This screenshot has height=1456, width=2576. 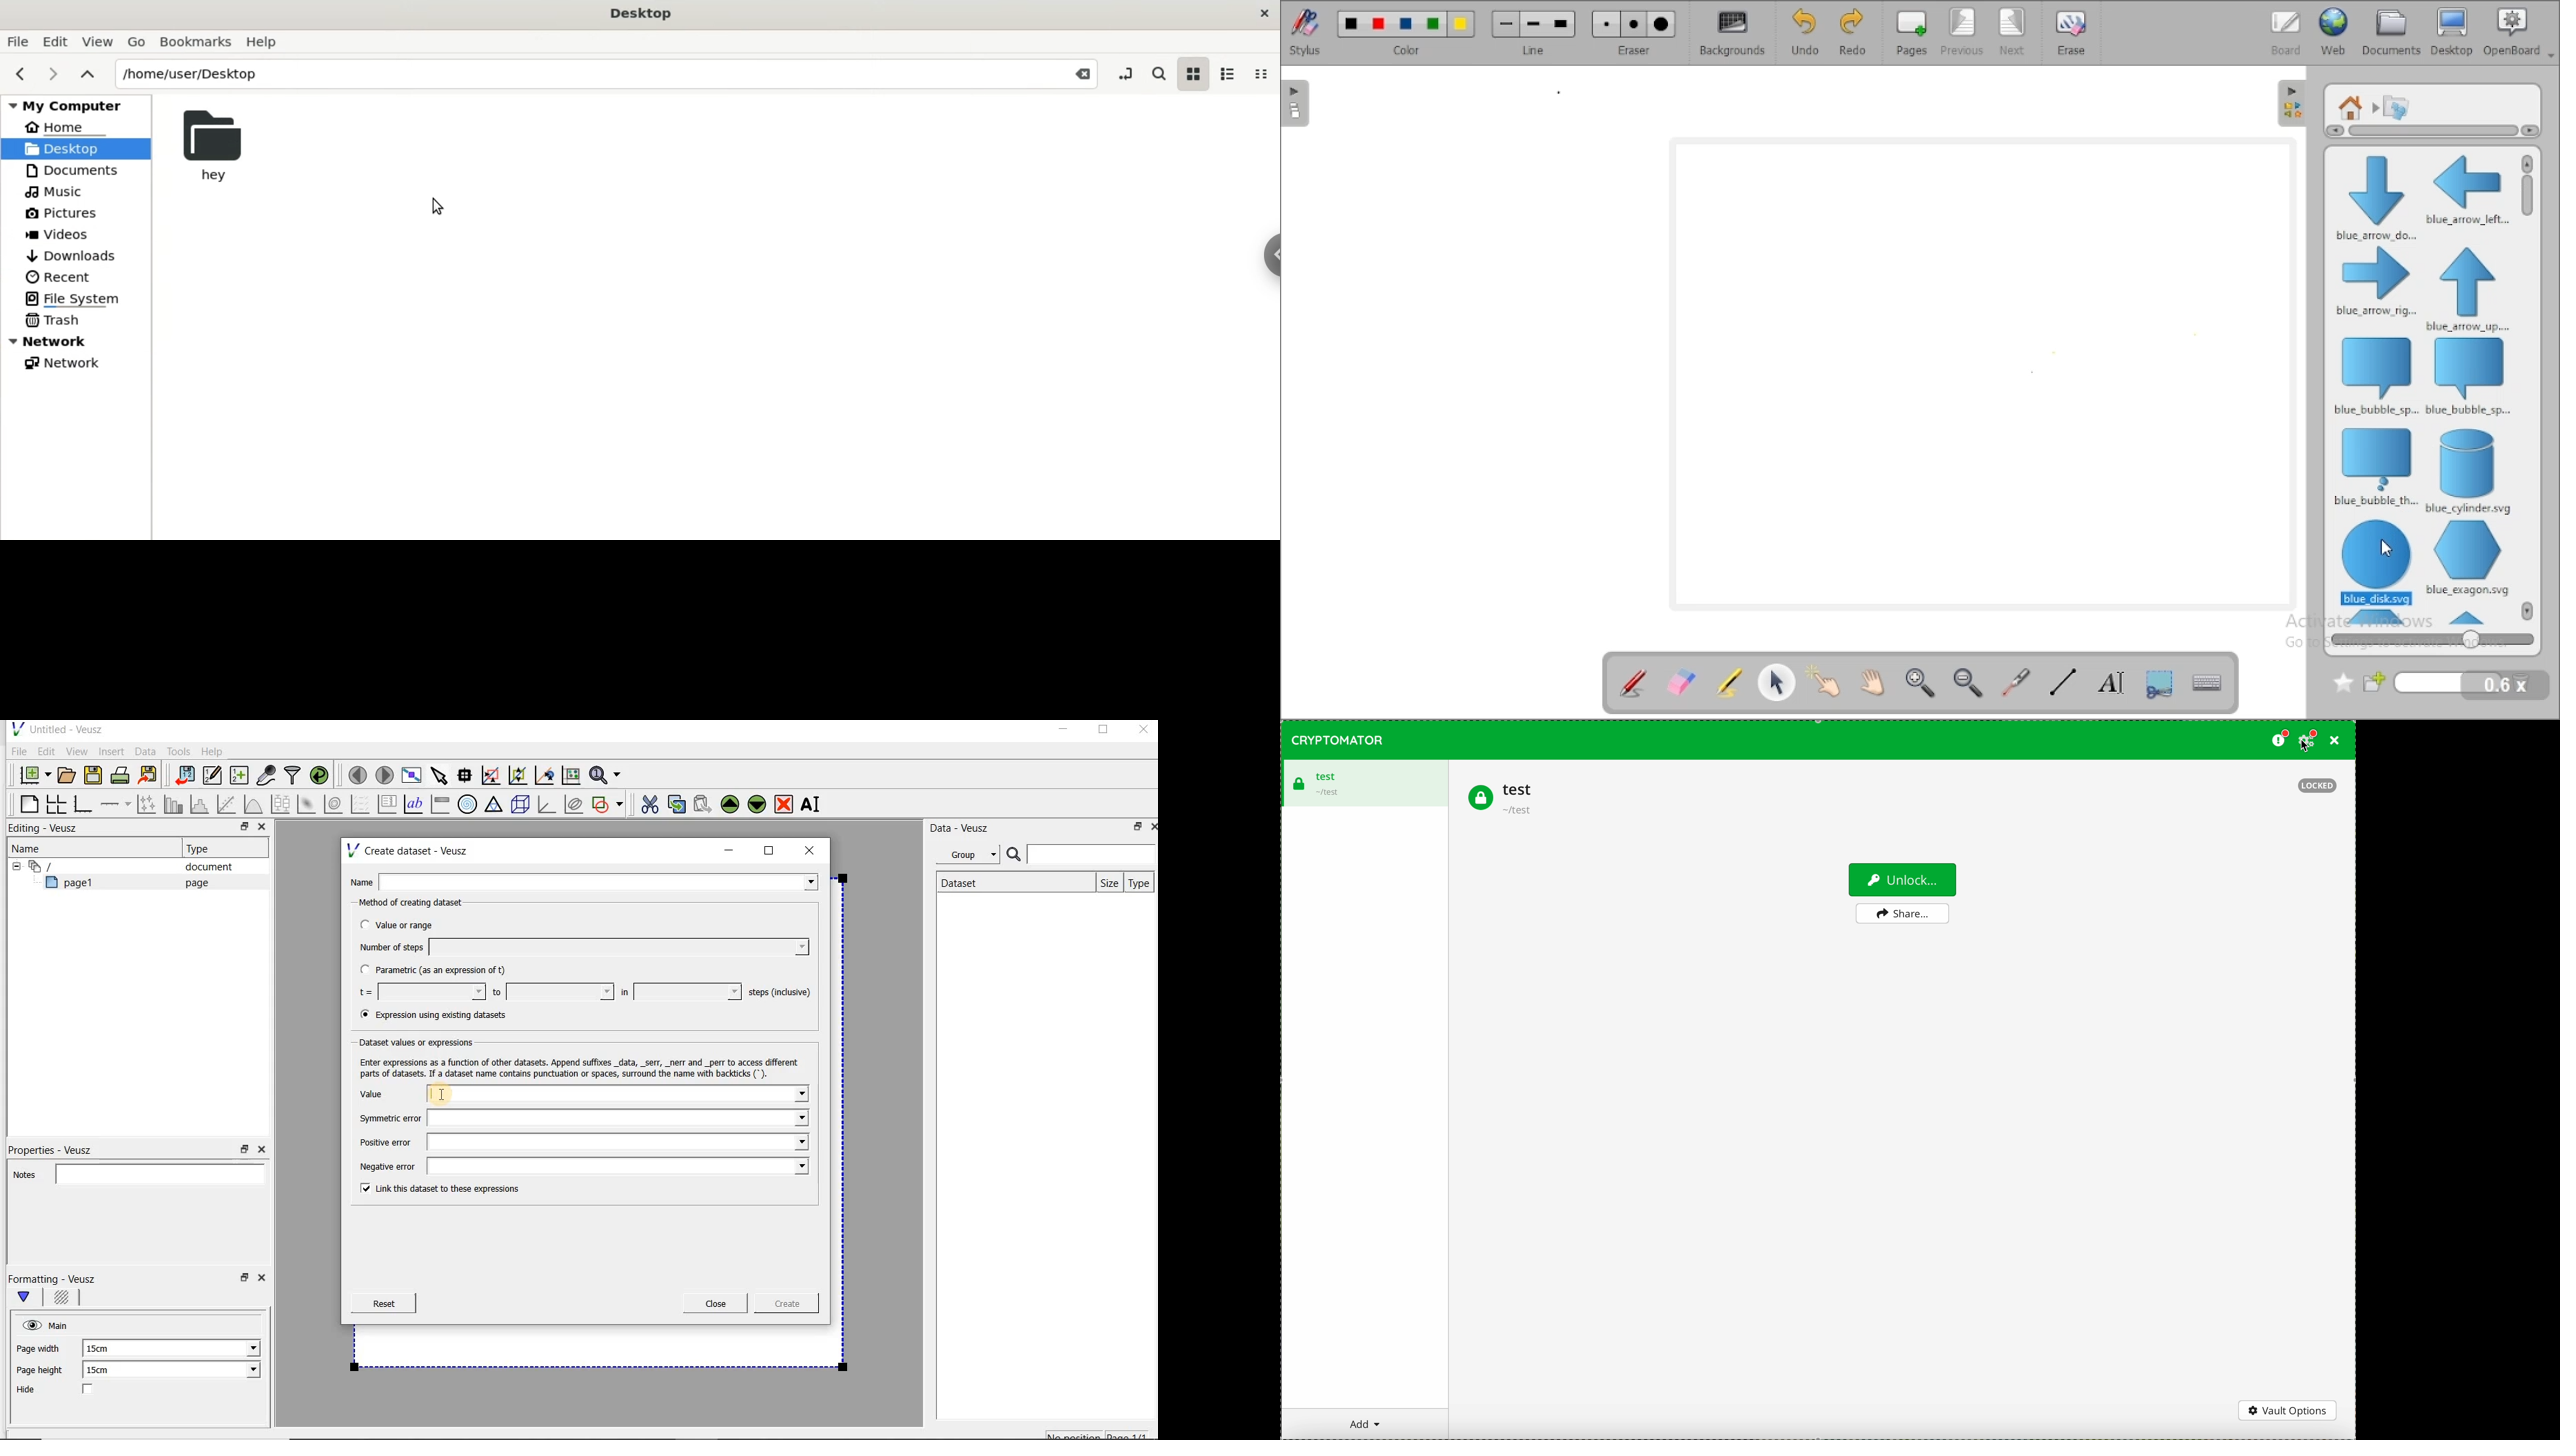 I want to click on Edit and enter new datasets, so click(x=213, y=776).